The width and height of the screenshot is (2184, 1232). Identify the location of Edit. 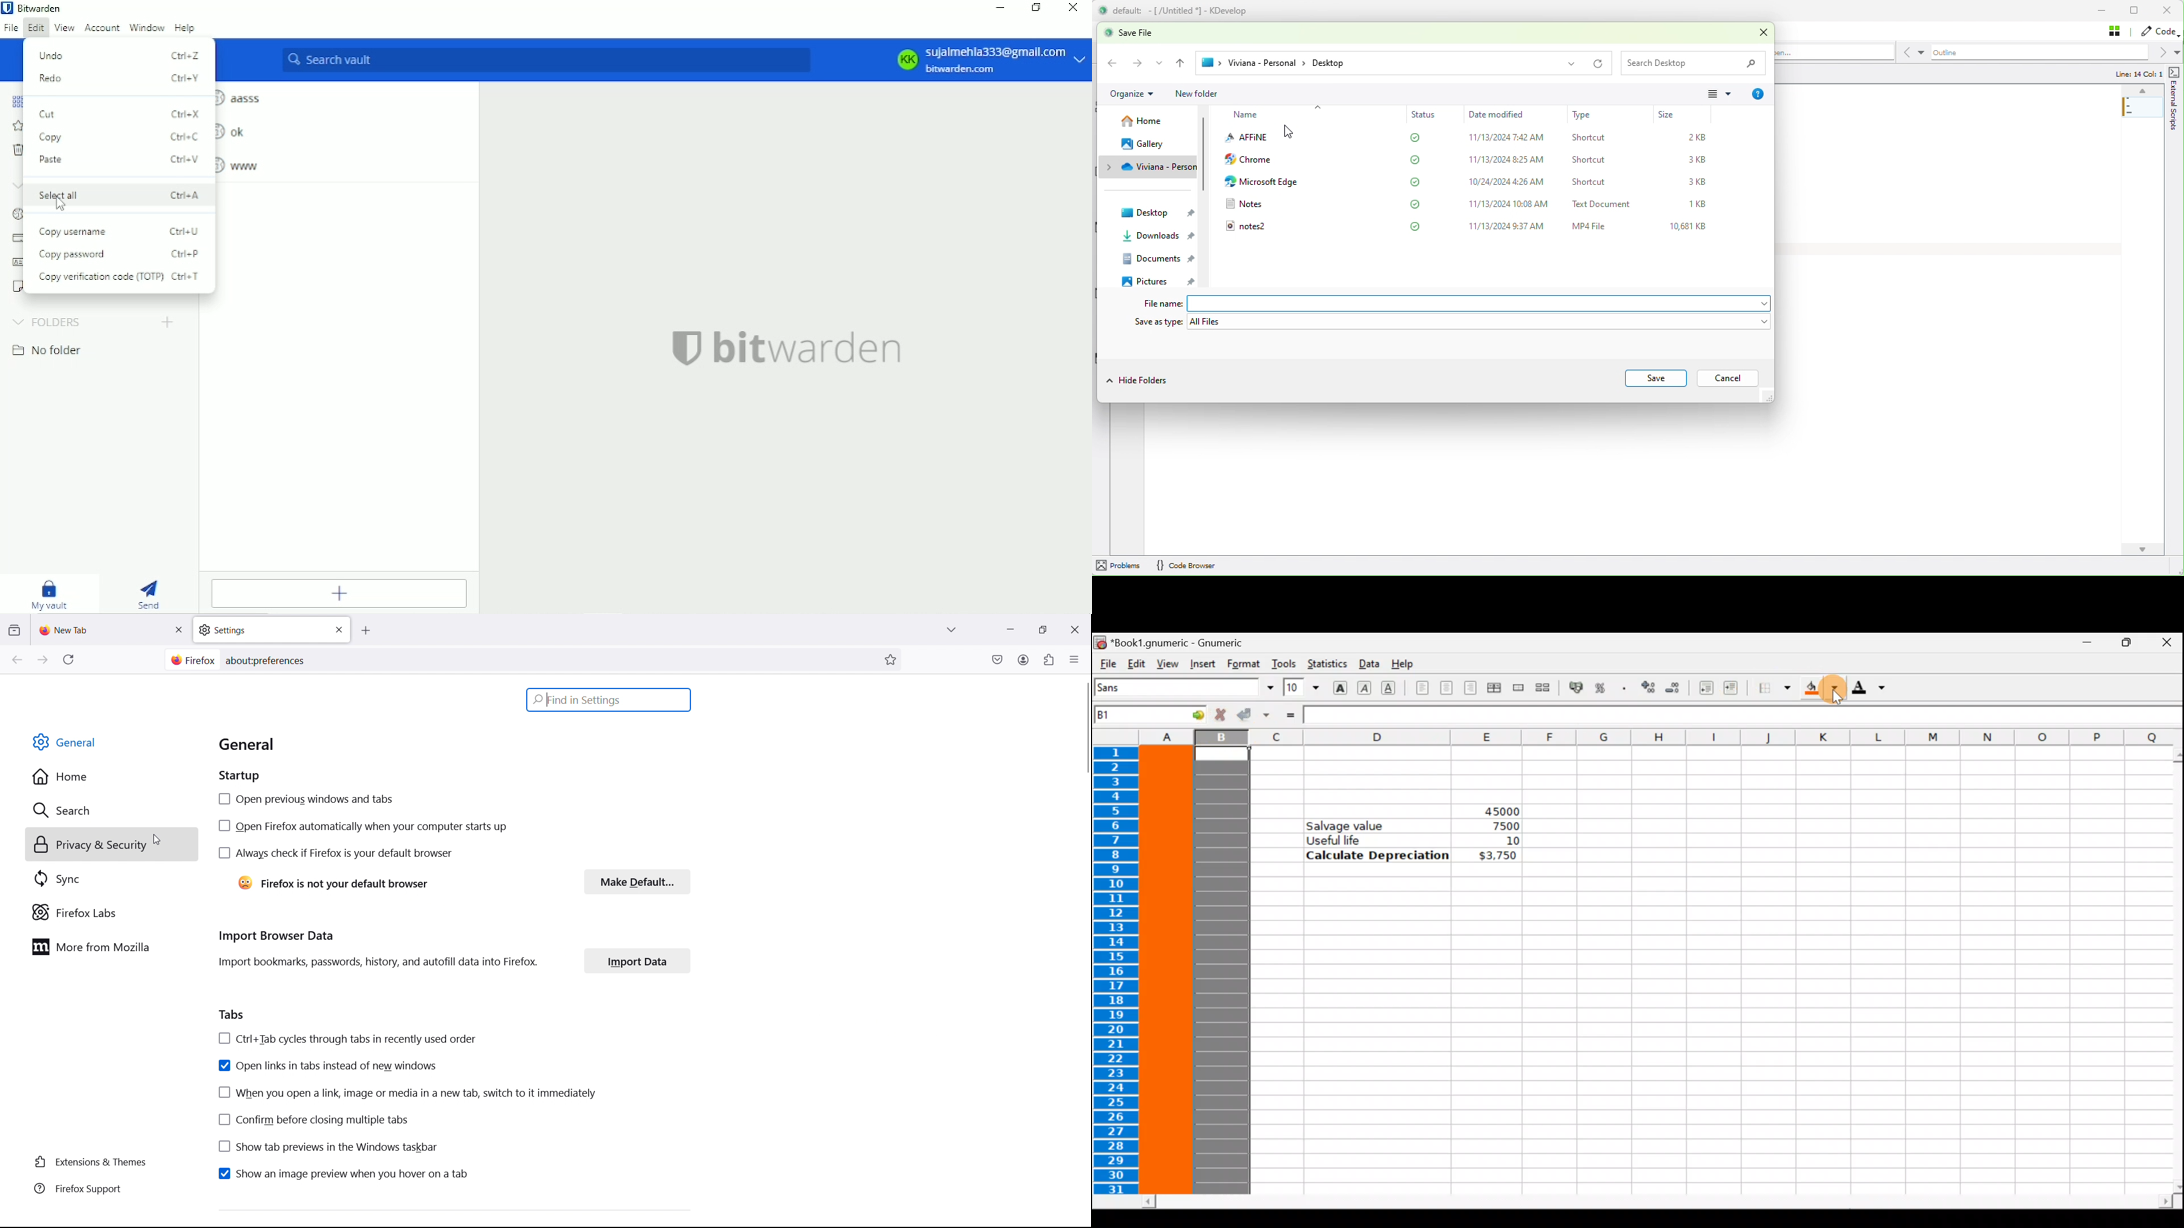
(1136, 663).